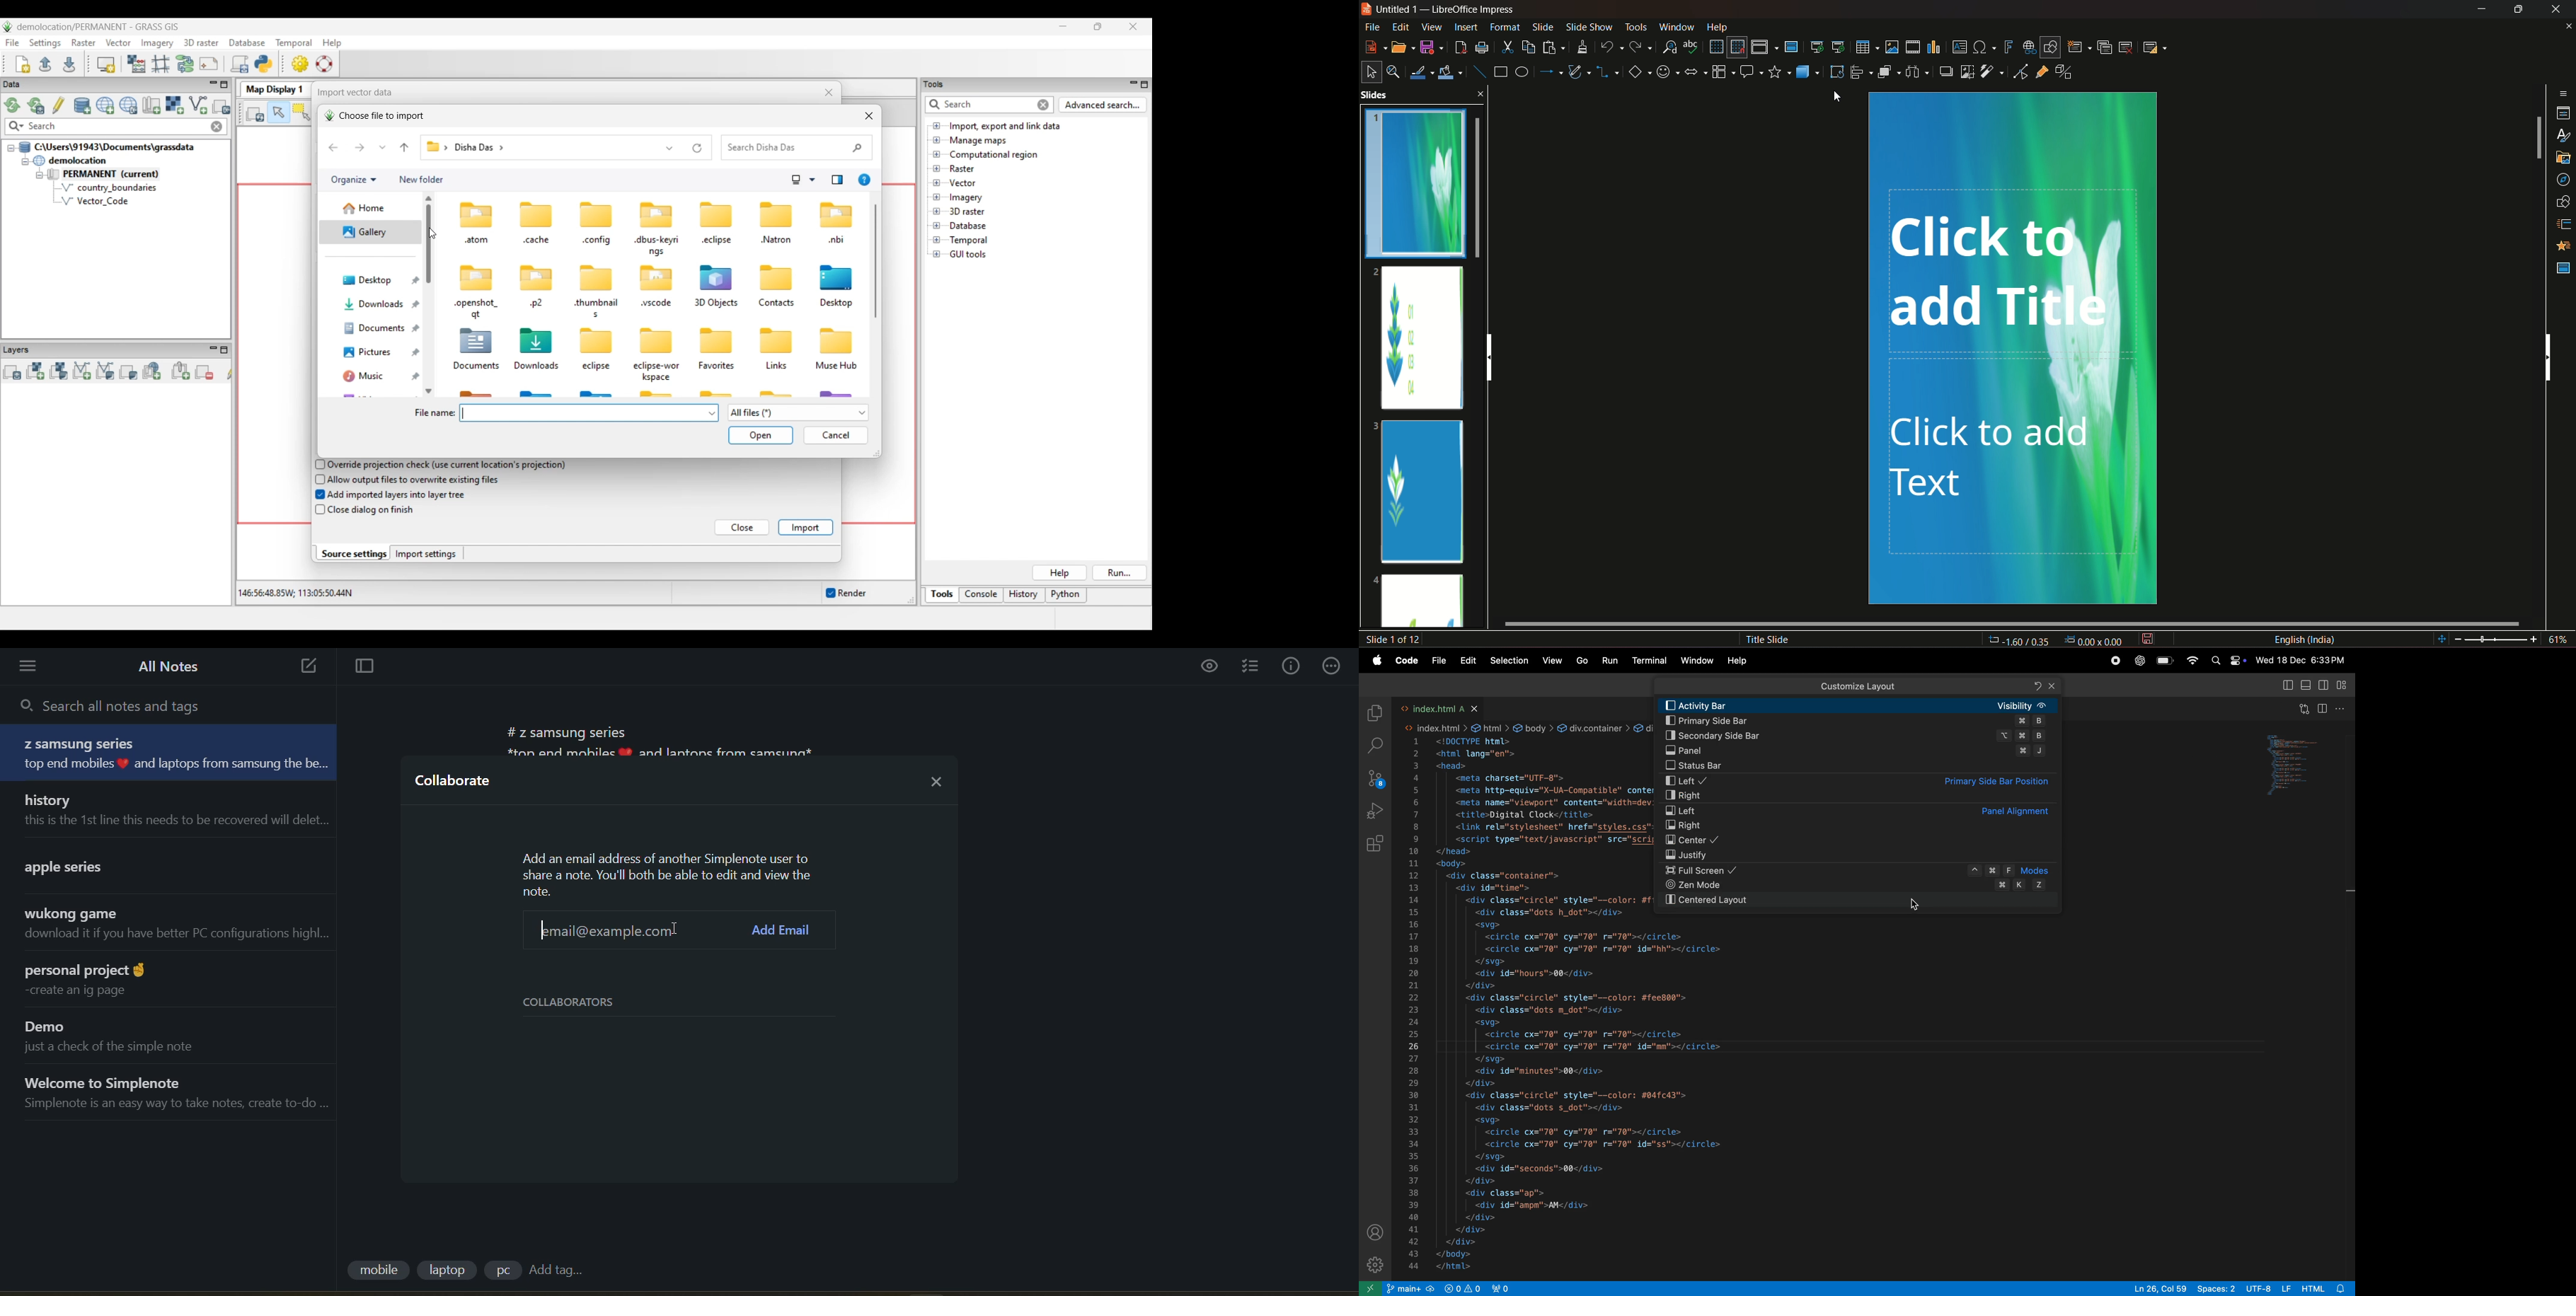 The image size is (2576, 1316). Describe the element at coordinates (2504, 638) in the screenshot. I see `zoom` at that location.